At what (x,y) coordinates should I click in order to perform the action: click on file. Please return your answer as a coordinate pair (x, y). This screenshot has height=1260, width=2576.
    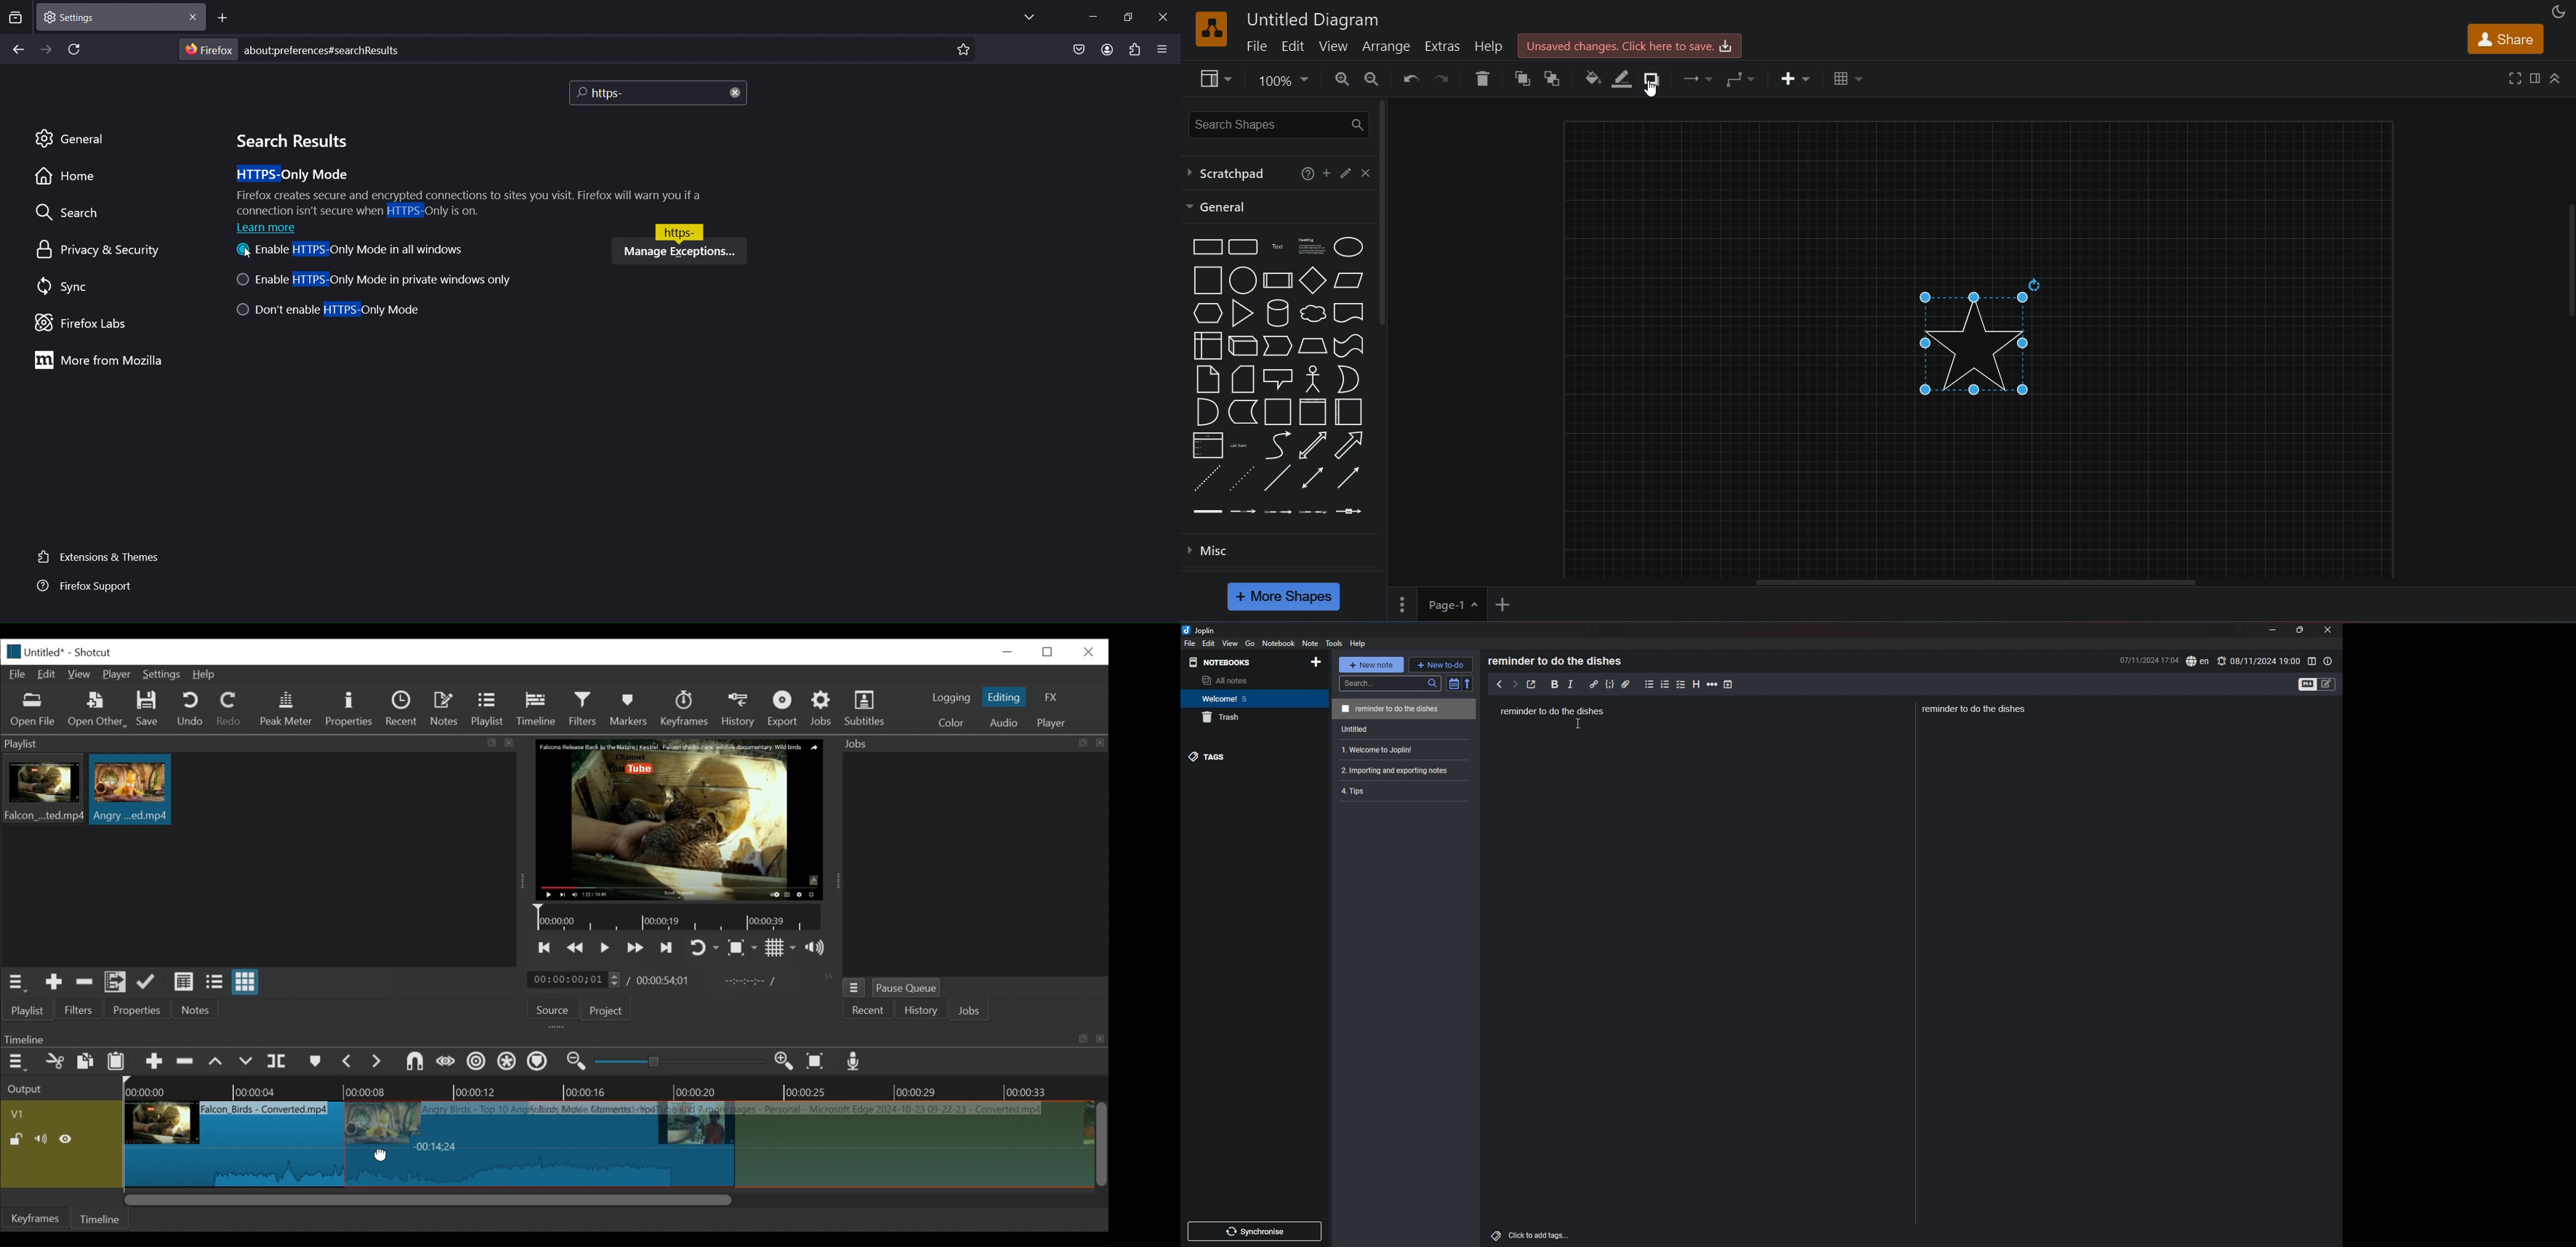
    Looking at the image, I should click on (1190, 643).